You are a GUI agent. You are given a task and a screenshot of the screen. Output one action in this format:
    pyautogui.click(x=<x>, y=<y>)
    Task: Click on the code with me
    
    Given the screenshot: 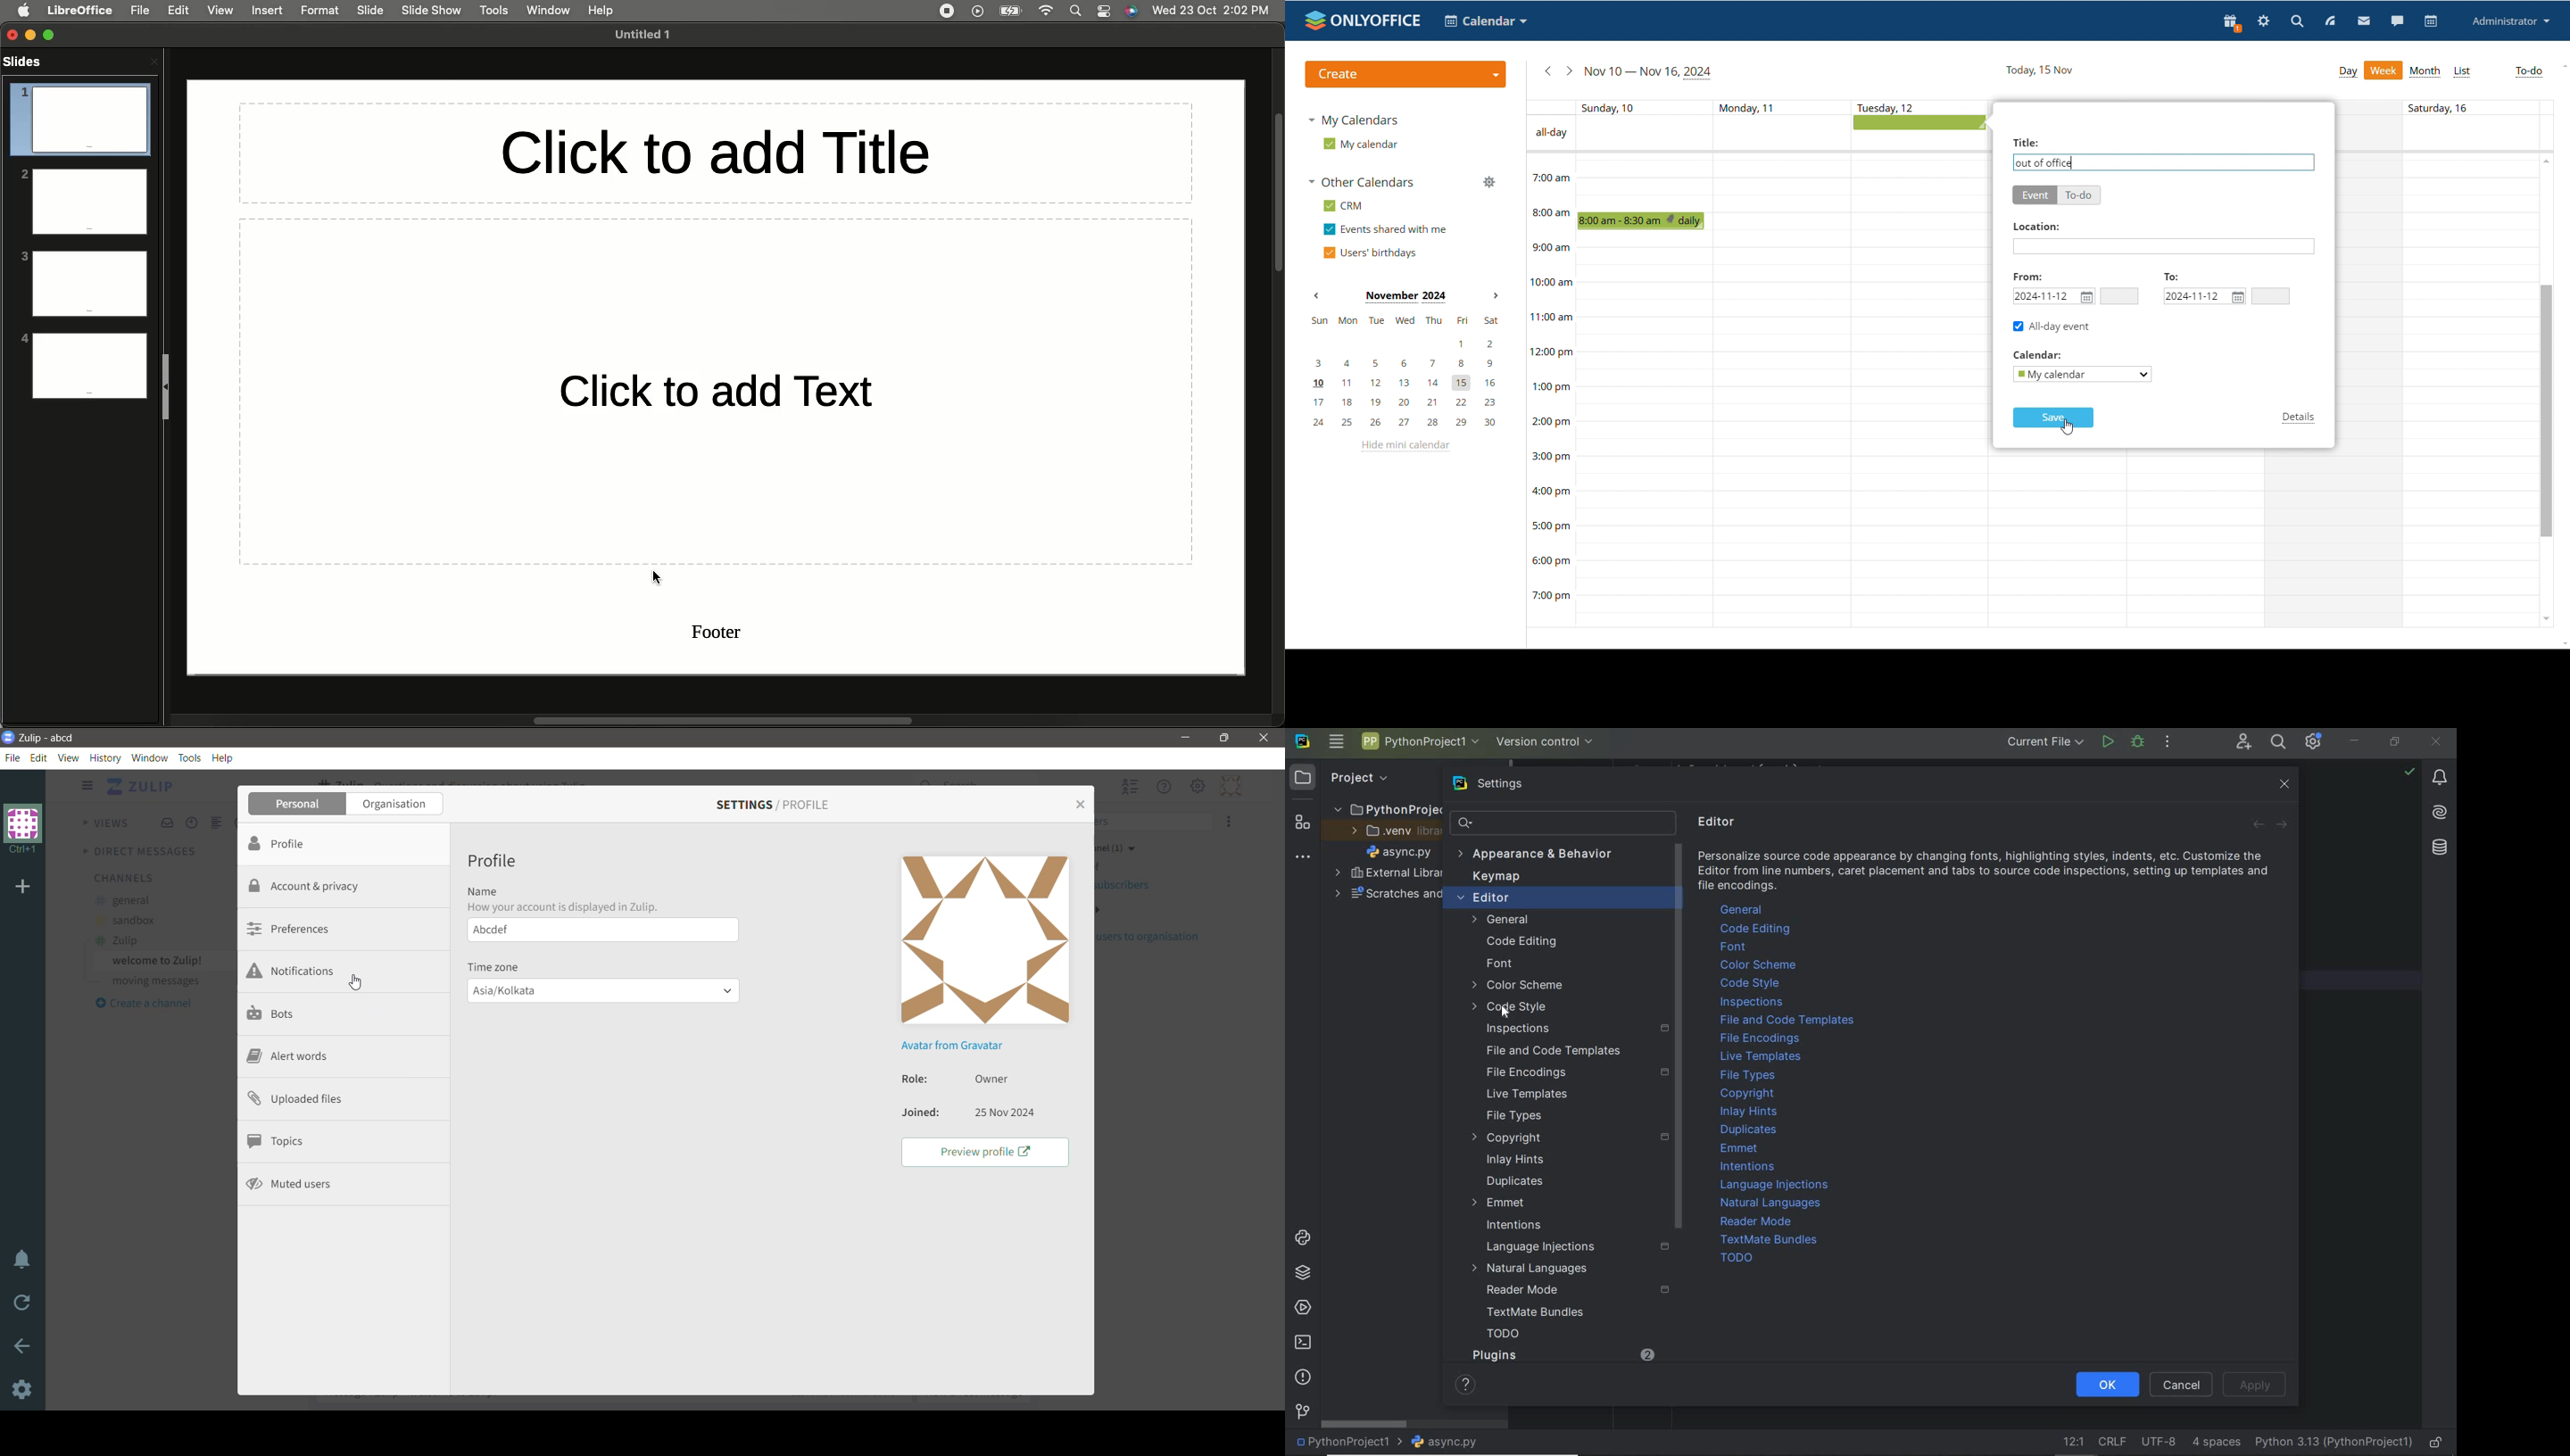 What is the action you would take?
    pyautogui.click(x=2243, y=743)
    